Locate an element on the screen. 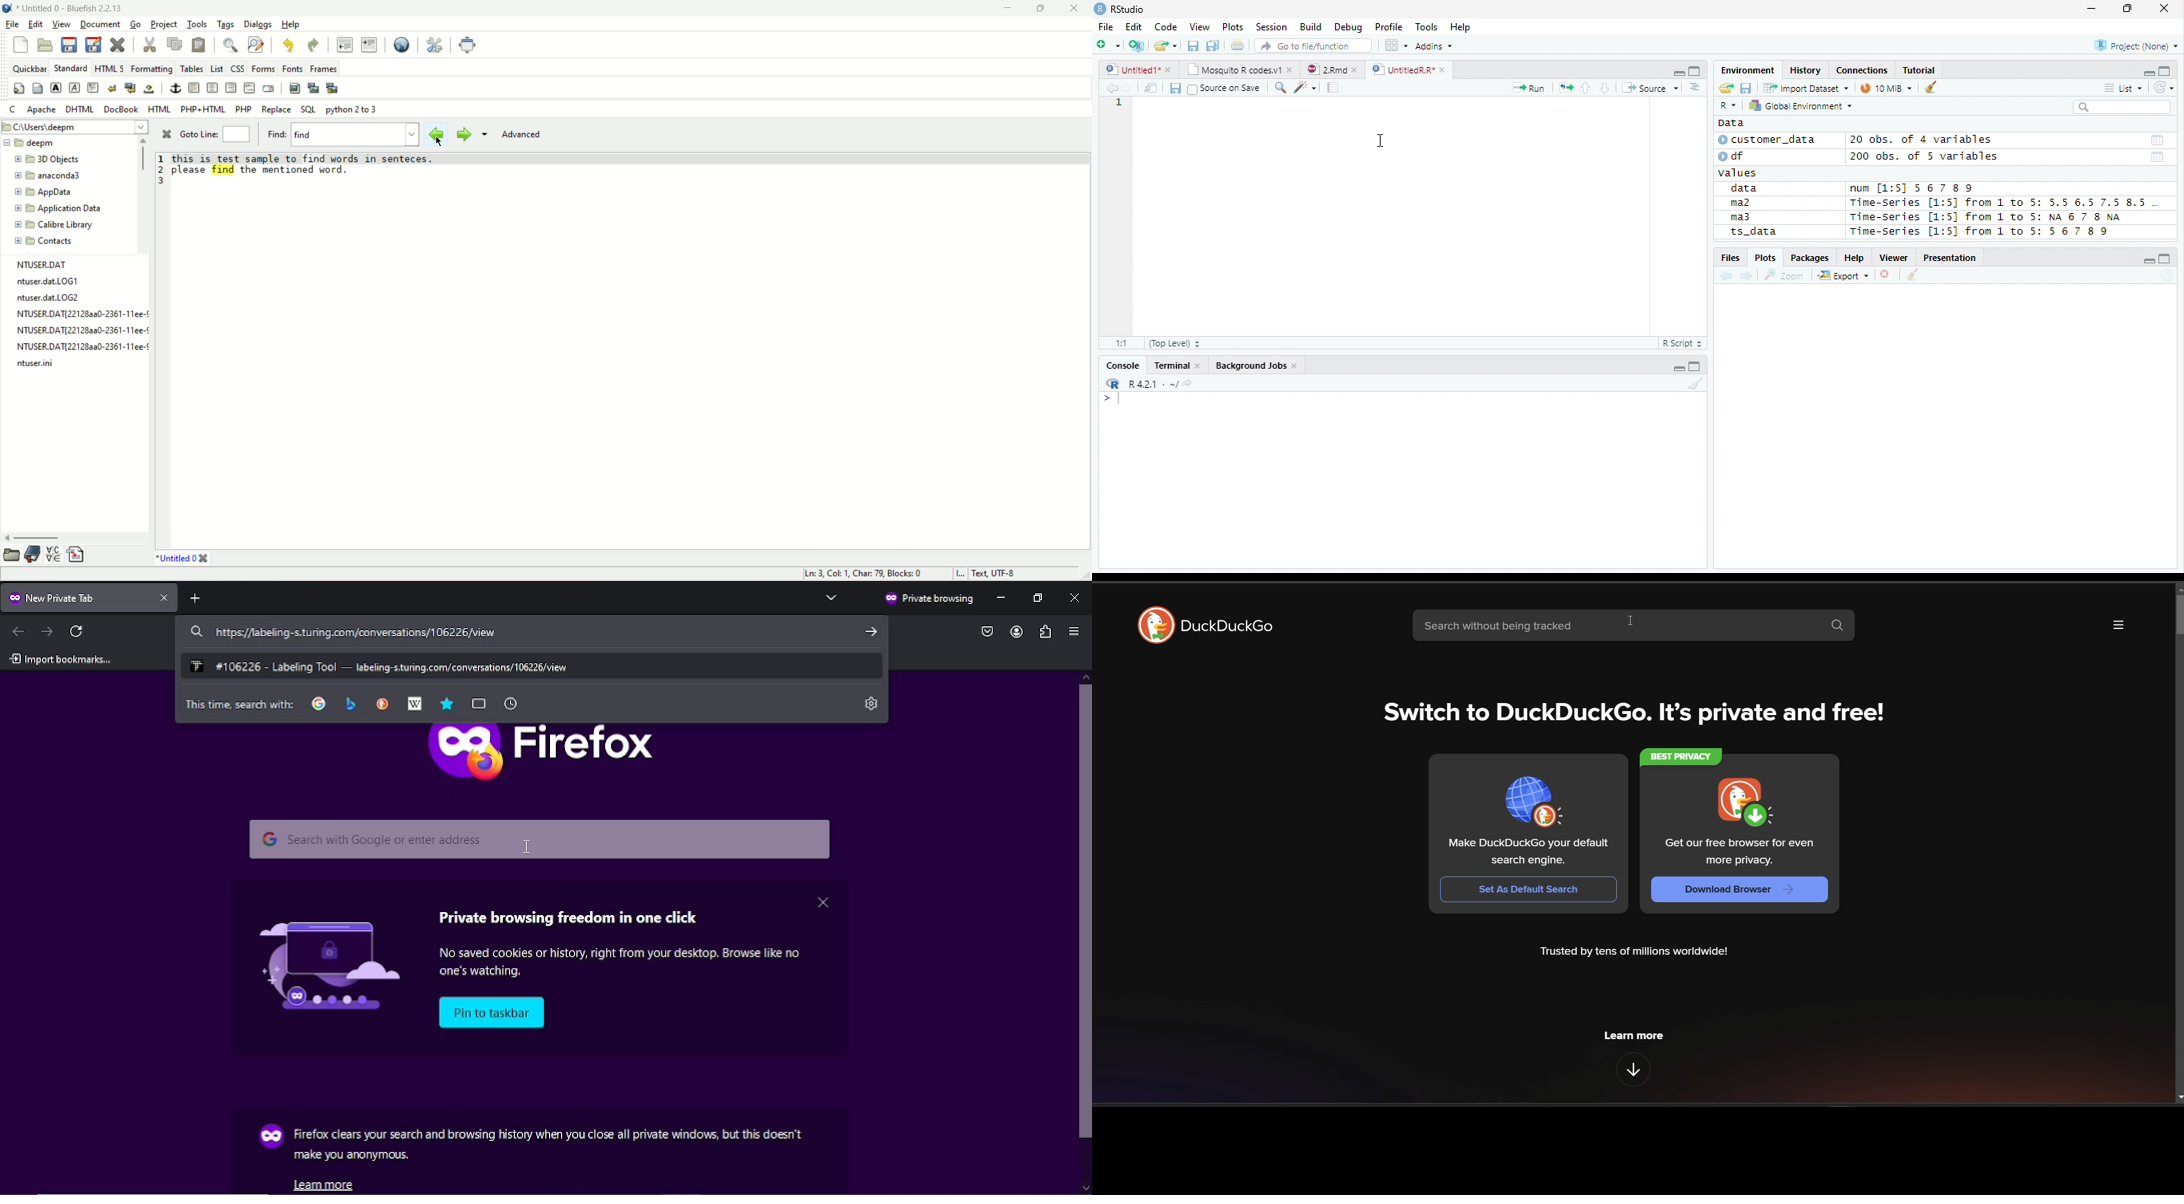 This screenshot has width=2184, height=1204. right justify is located at coordinates (231, 87).